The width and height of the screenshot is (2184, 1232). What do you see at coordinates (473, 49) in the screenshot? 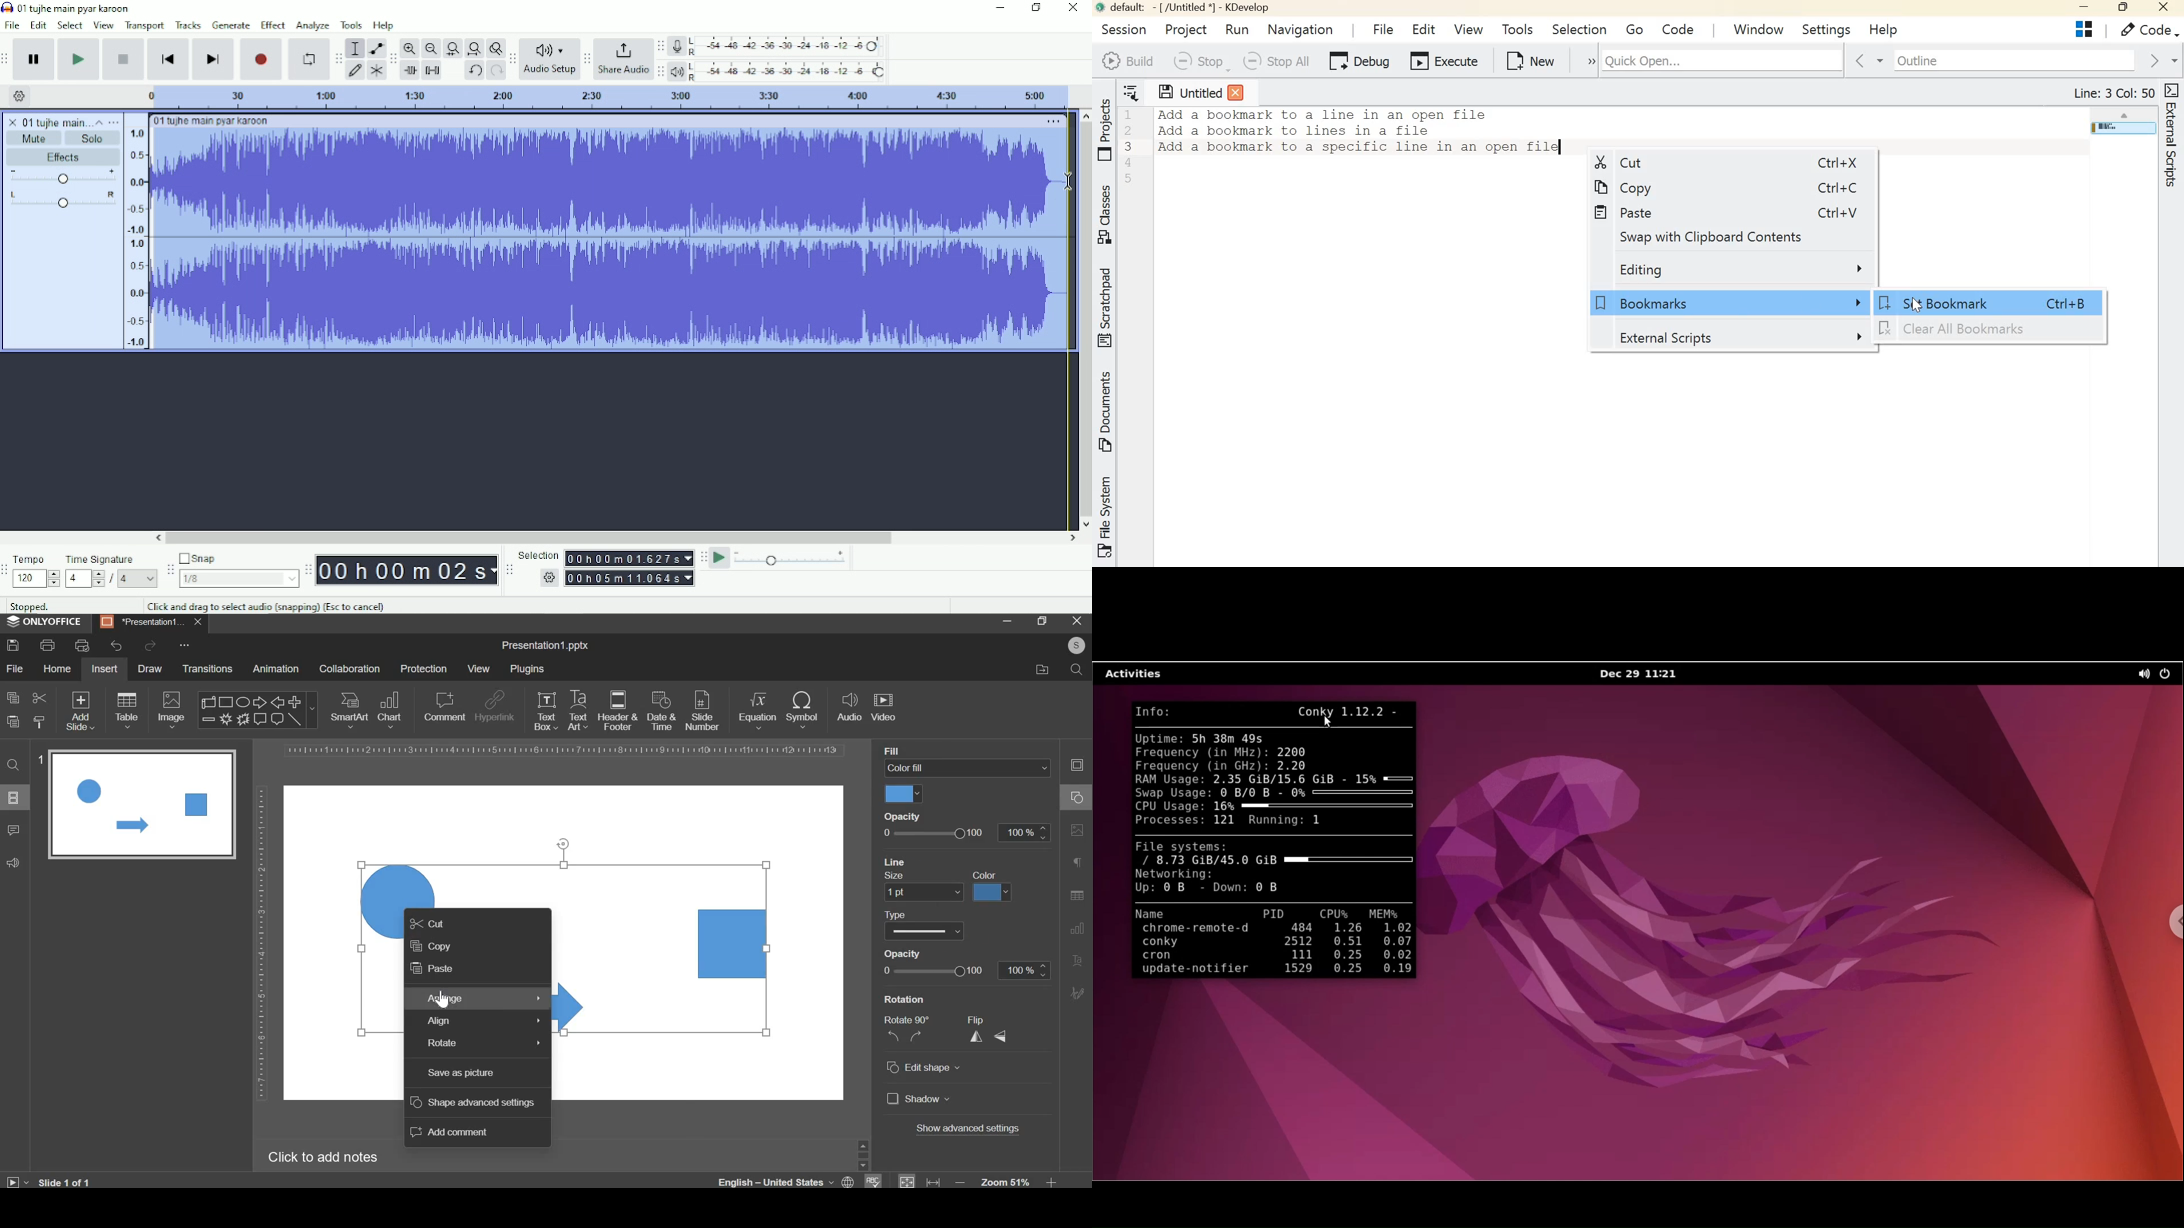
I see `Fit project to width` at bounding box center [473, 49].